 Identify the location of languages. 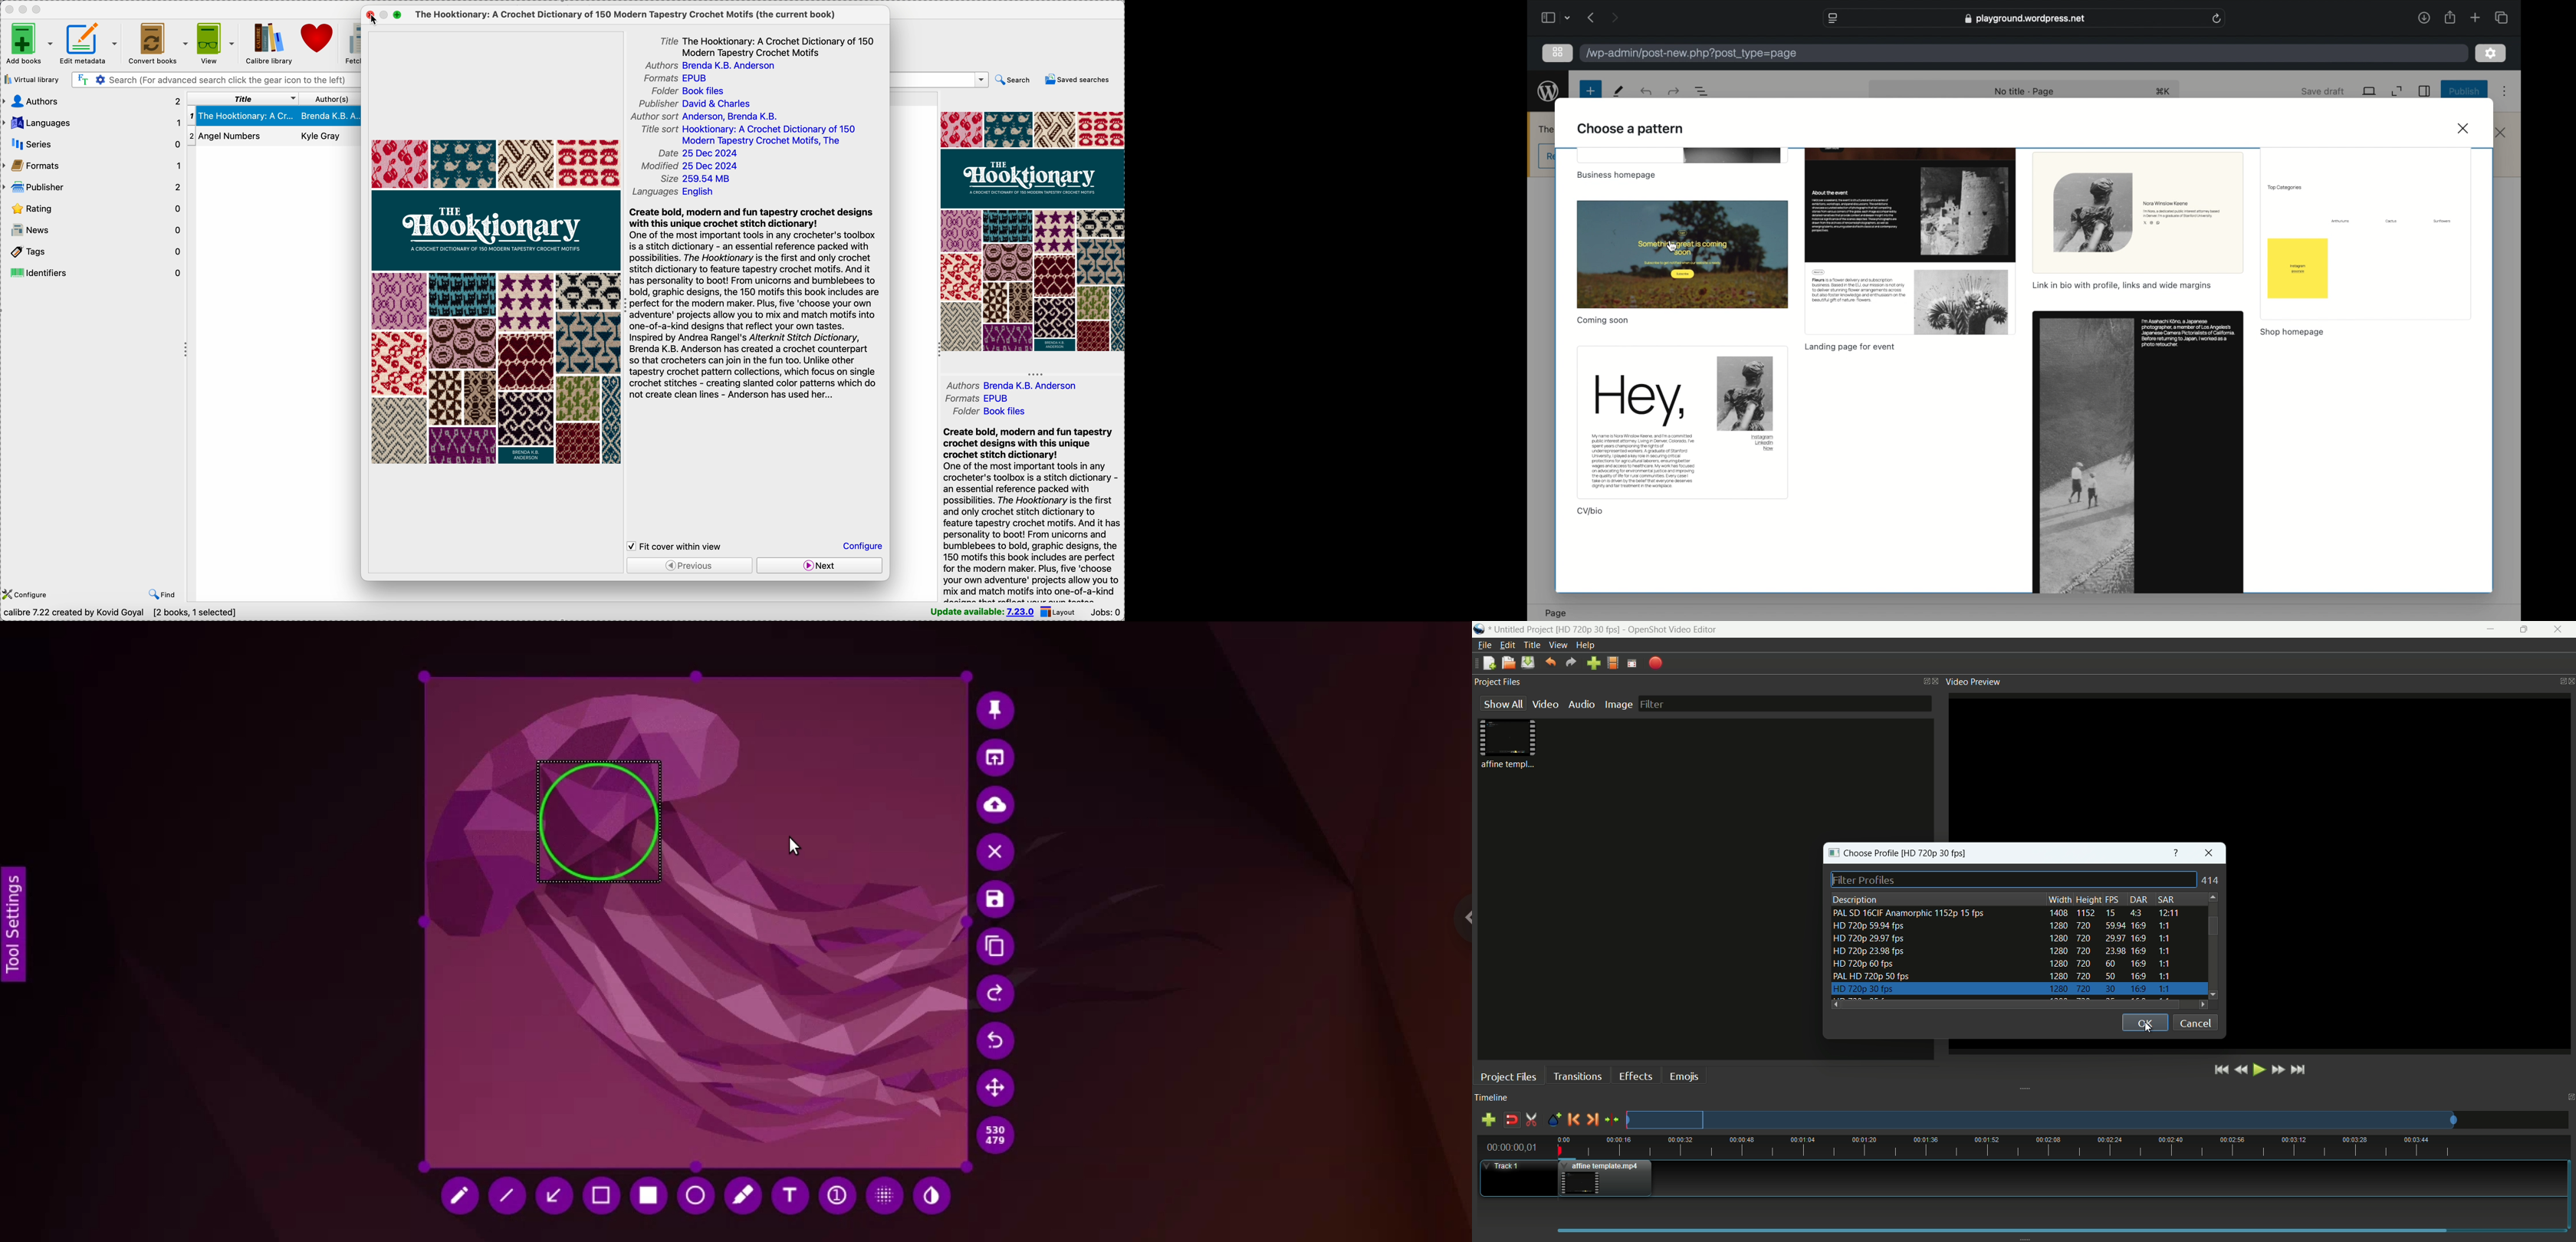
(92, 123).